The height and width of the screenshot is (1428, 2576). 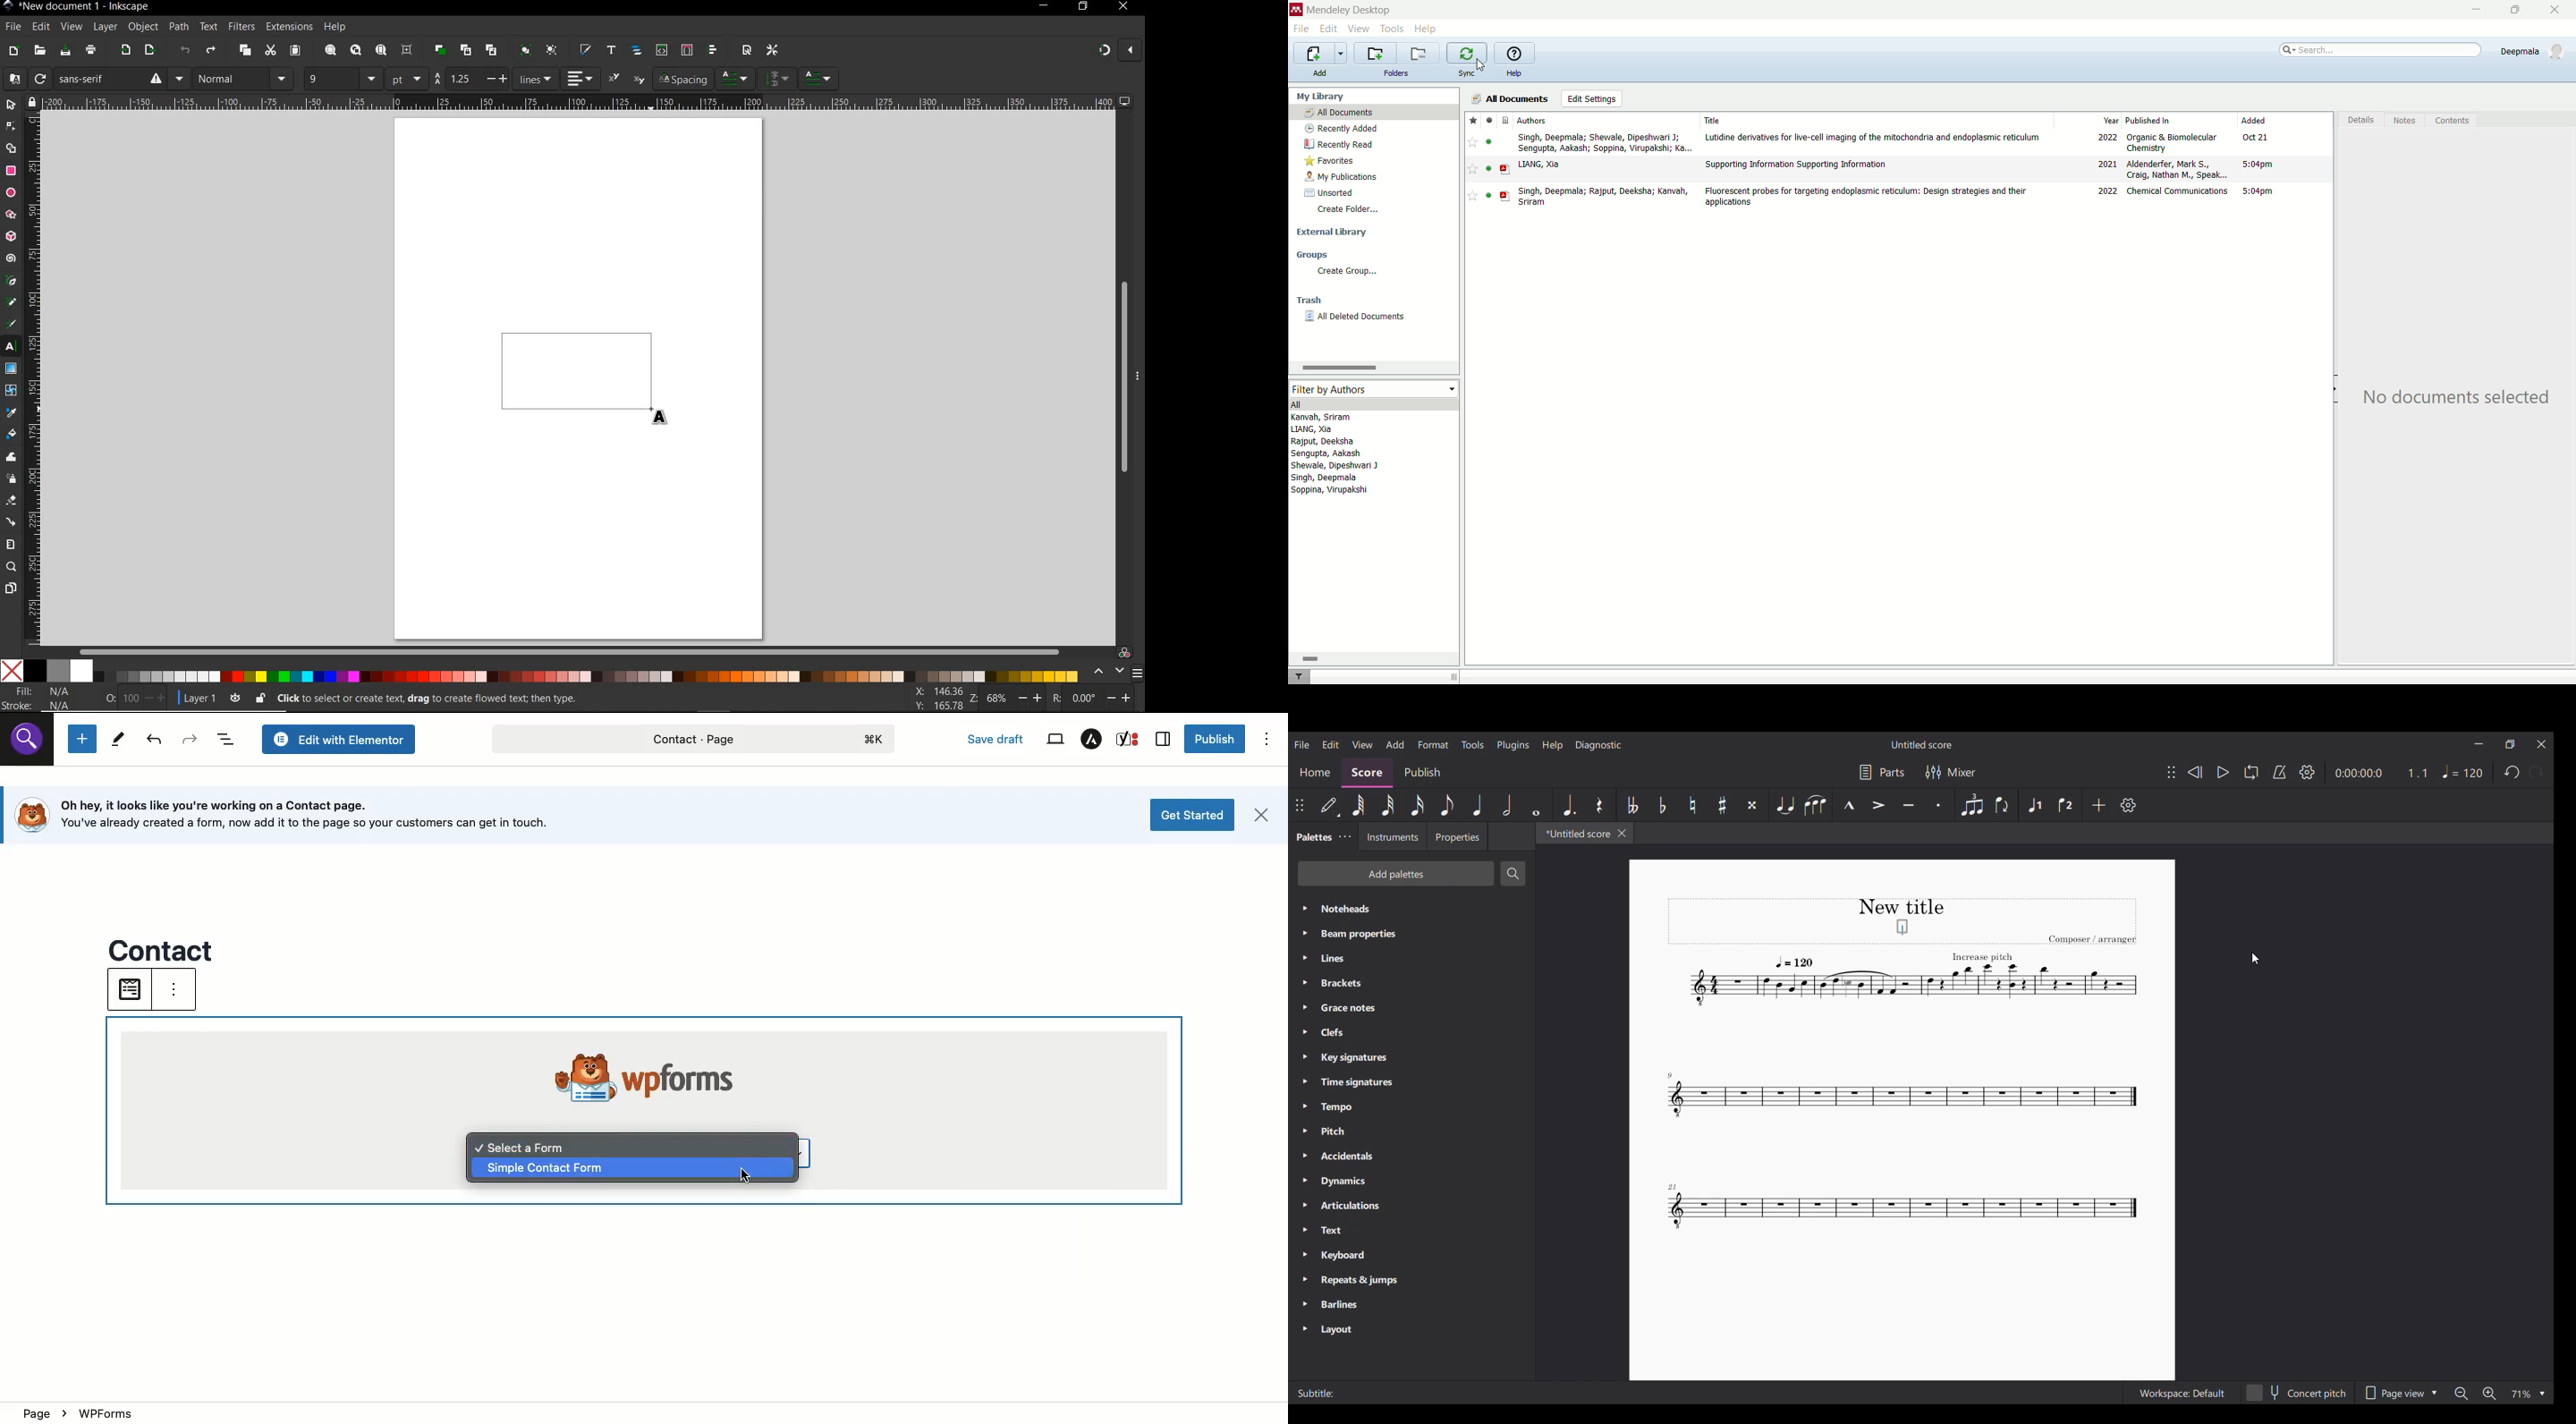 I want to click on allignment, so click(x=581, y=78).